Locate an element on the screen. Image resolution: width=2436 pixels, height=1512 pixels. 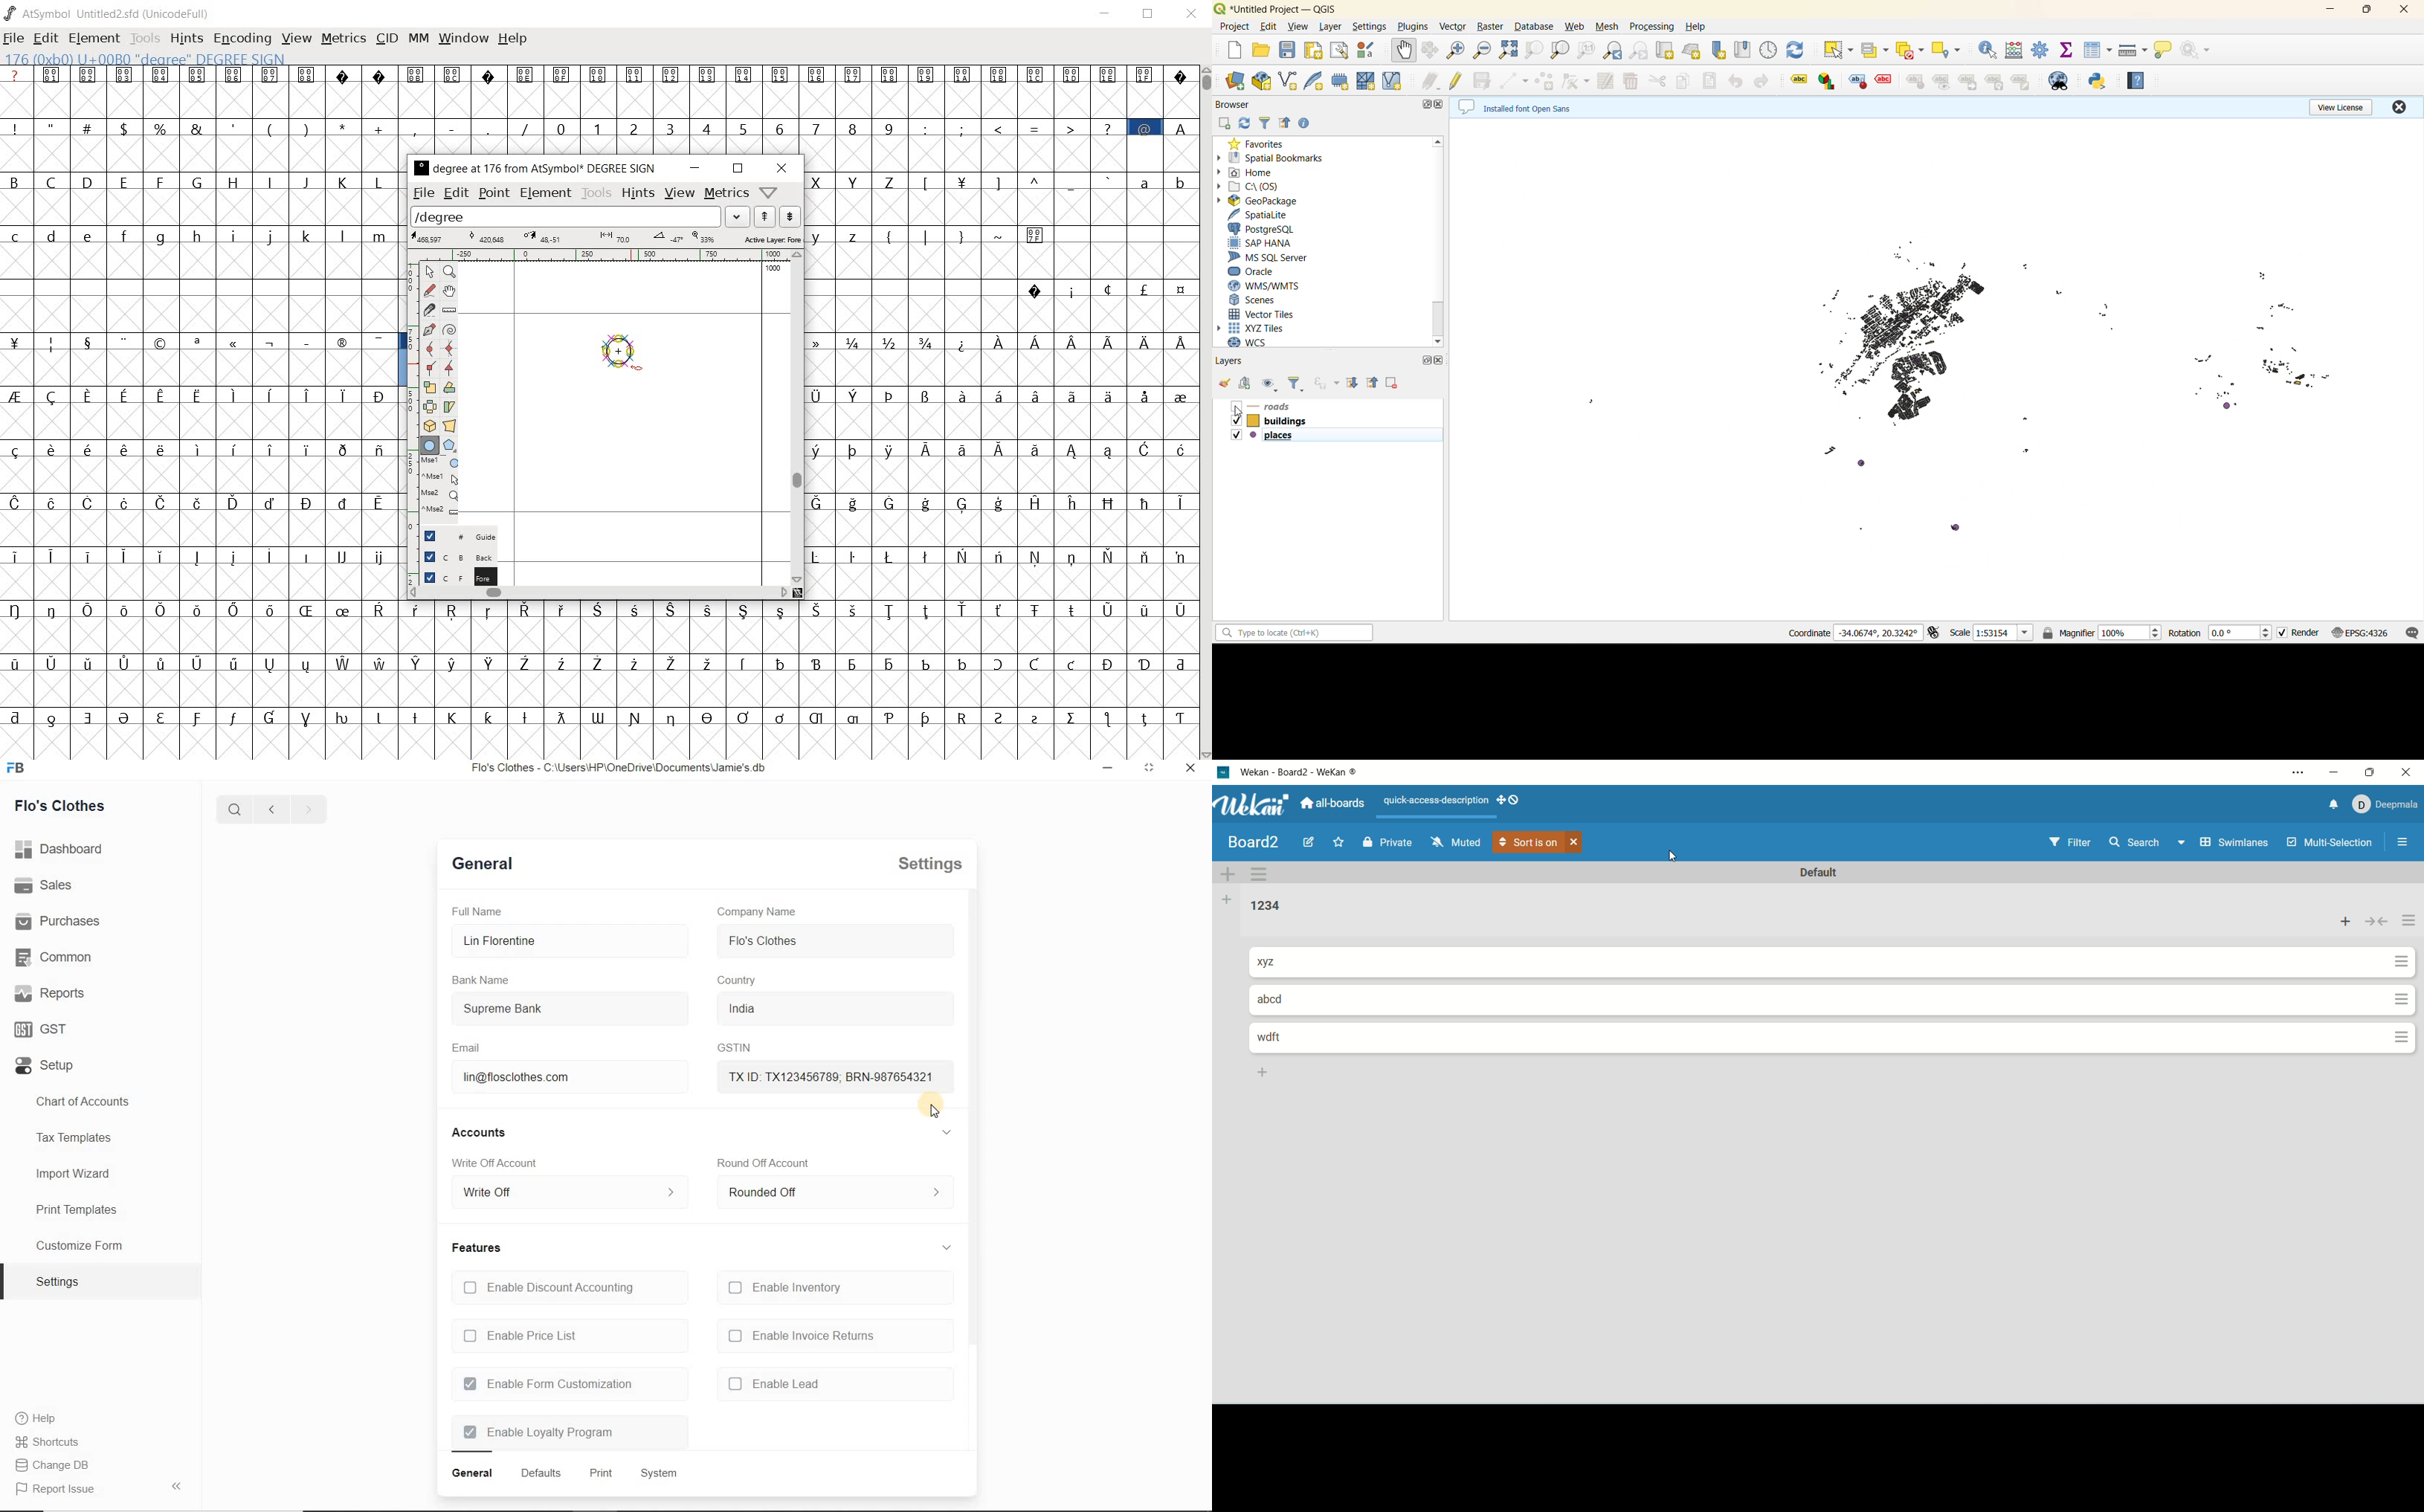
show spatial bookmark is located at coordinates (1741, 48).